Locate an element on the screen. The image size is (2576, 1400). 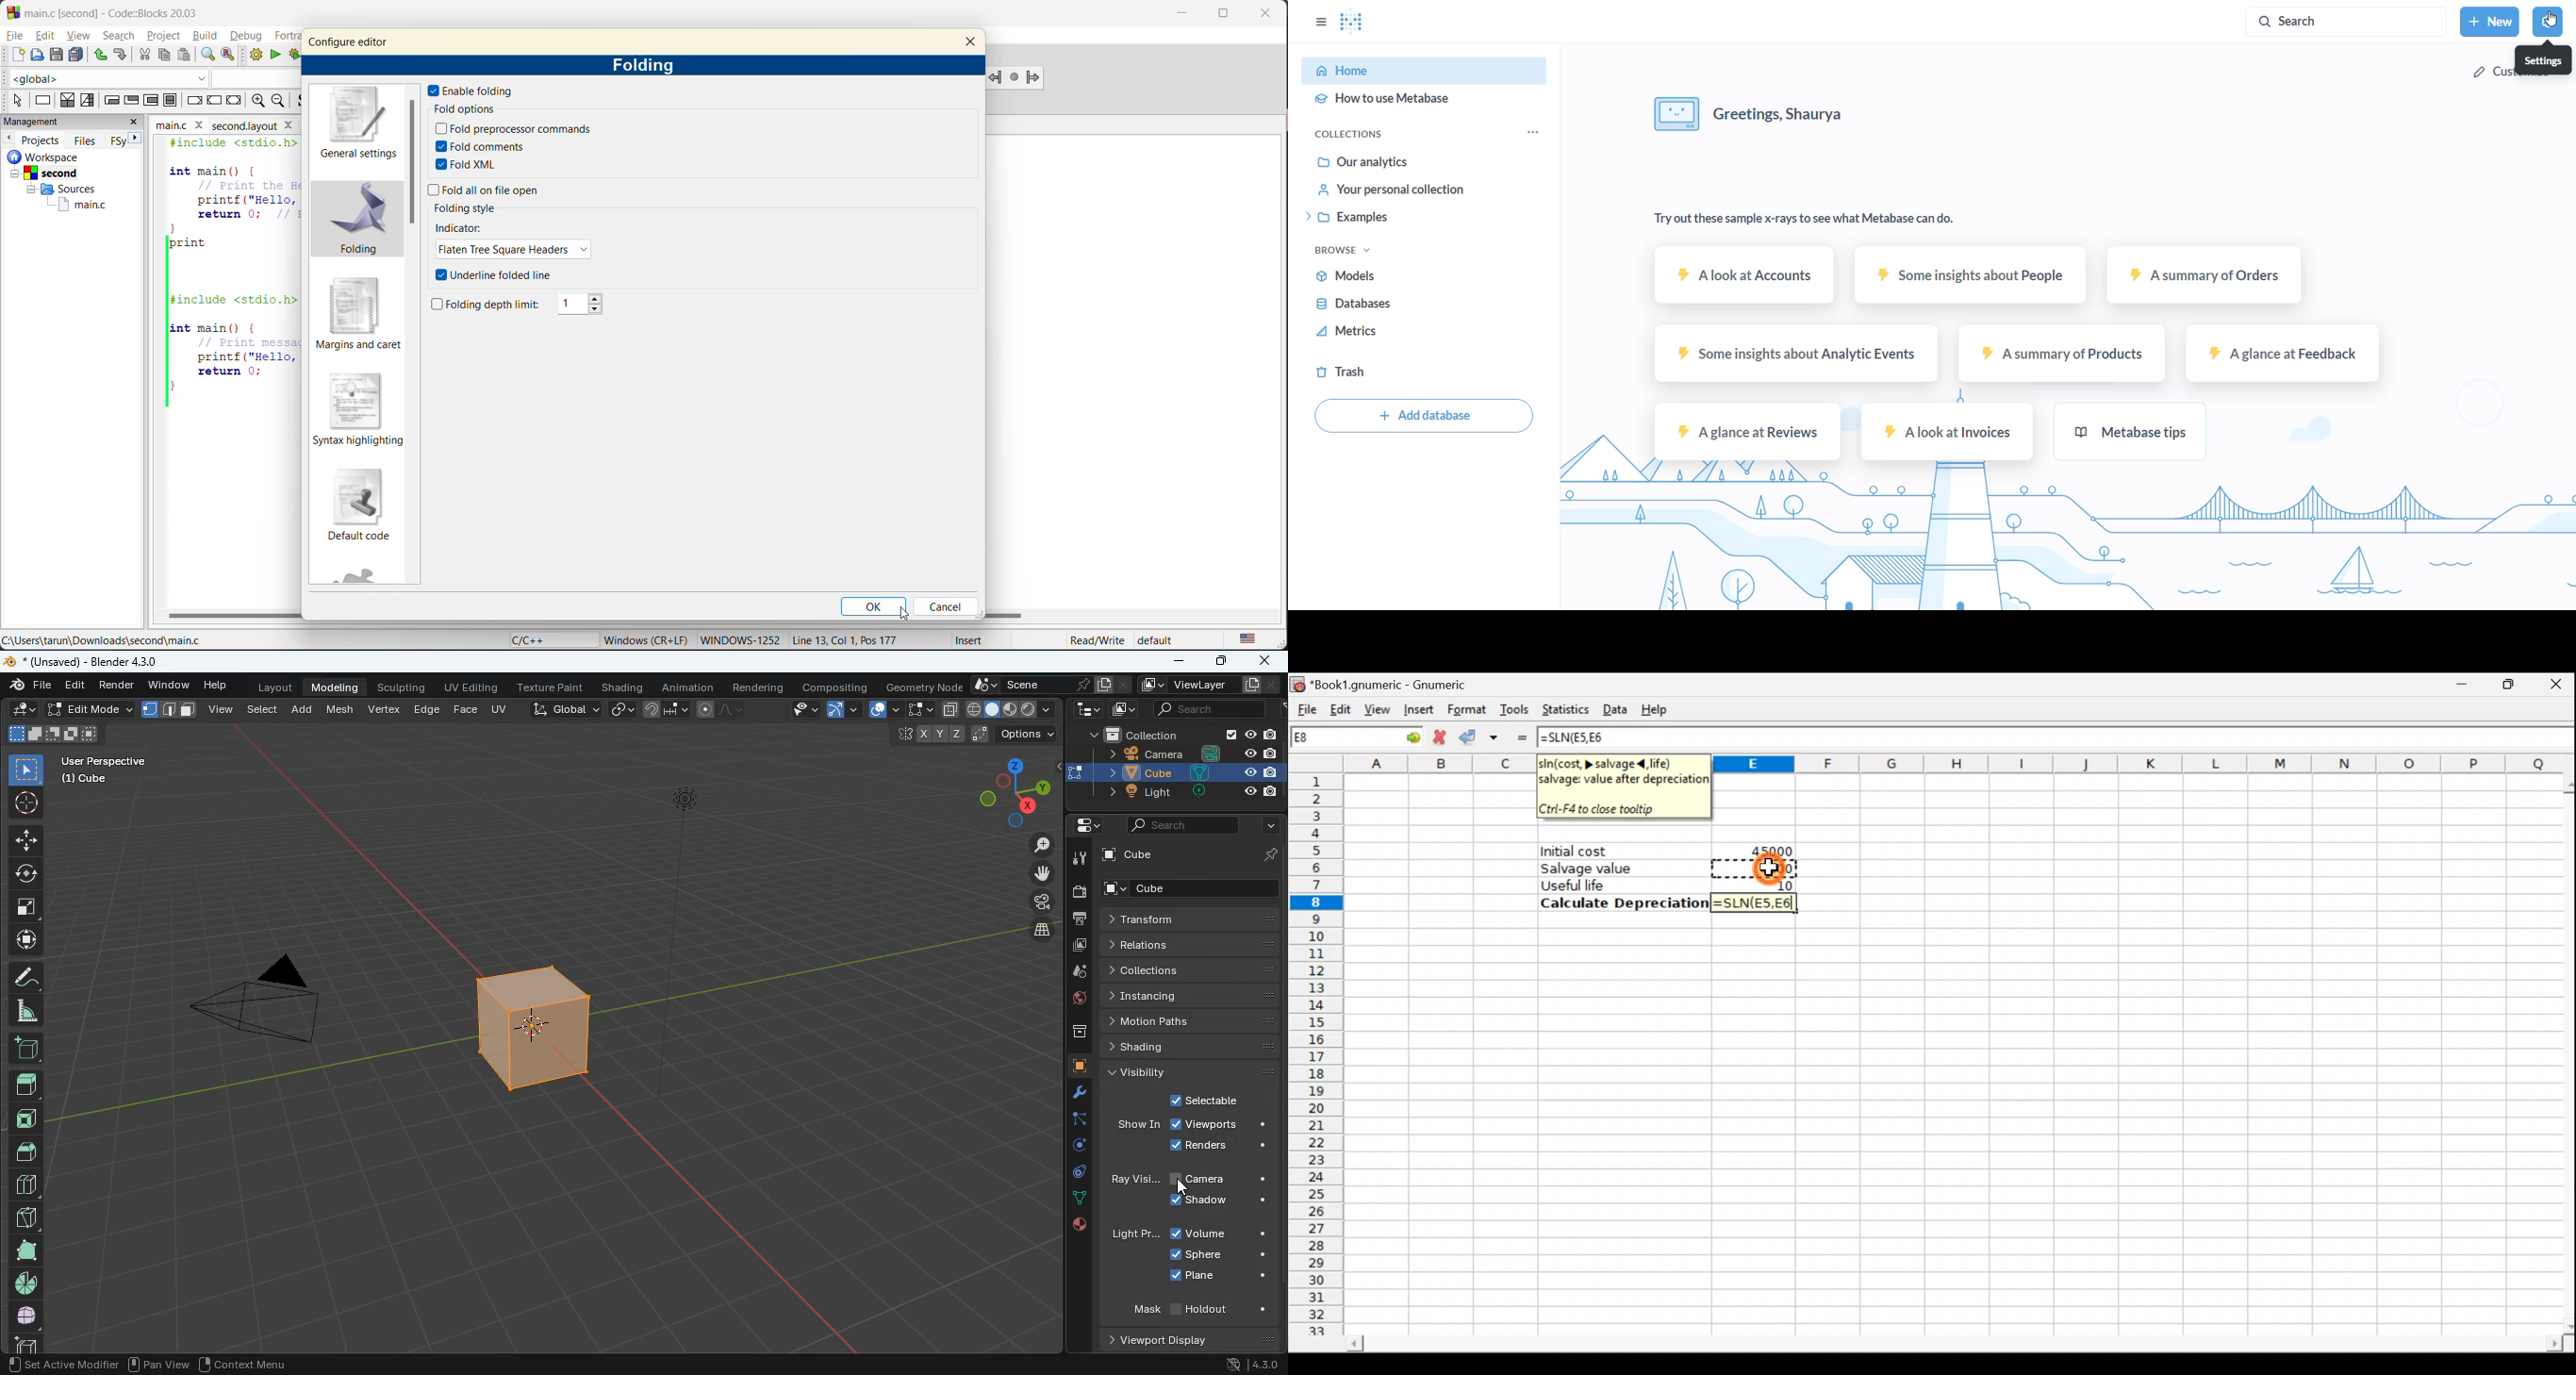
line is located at coordinates (725, 710).